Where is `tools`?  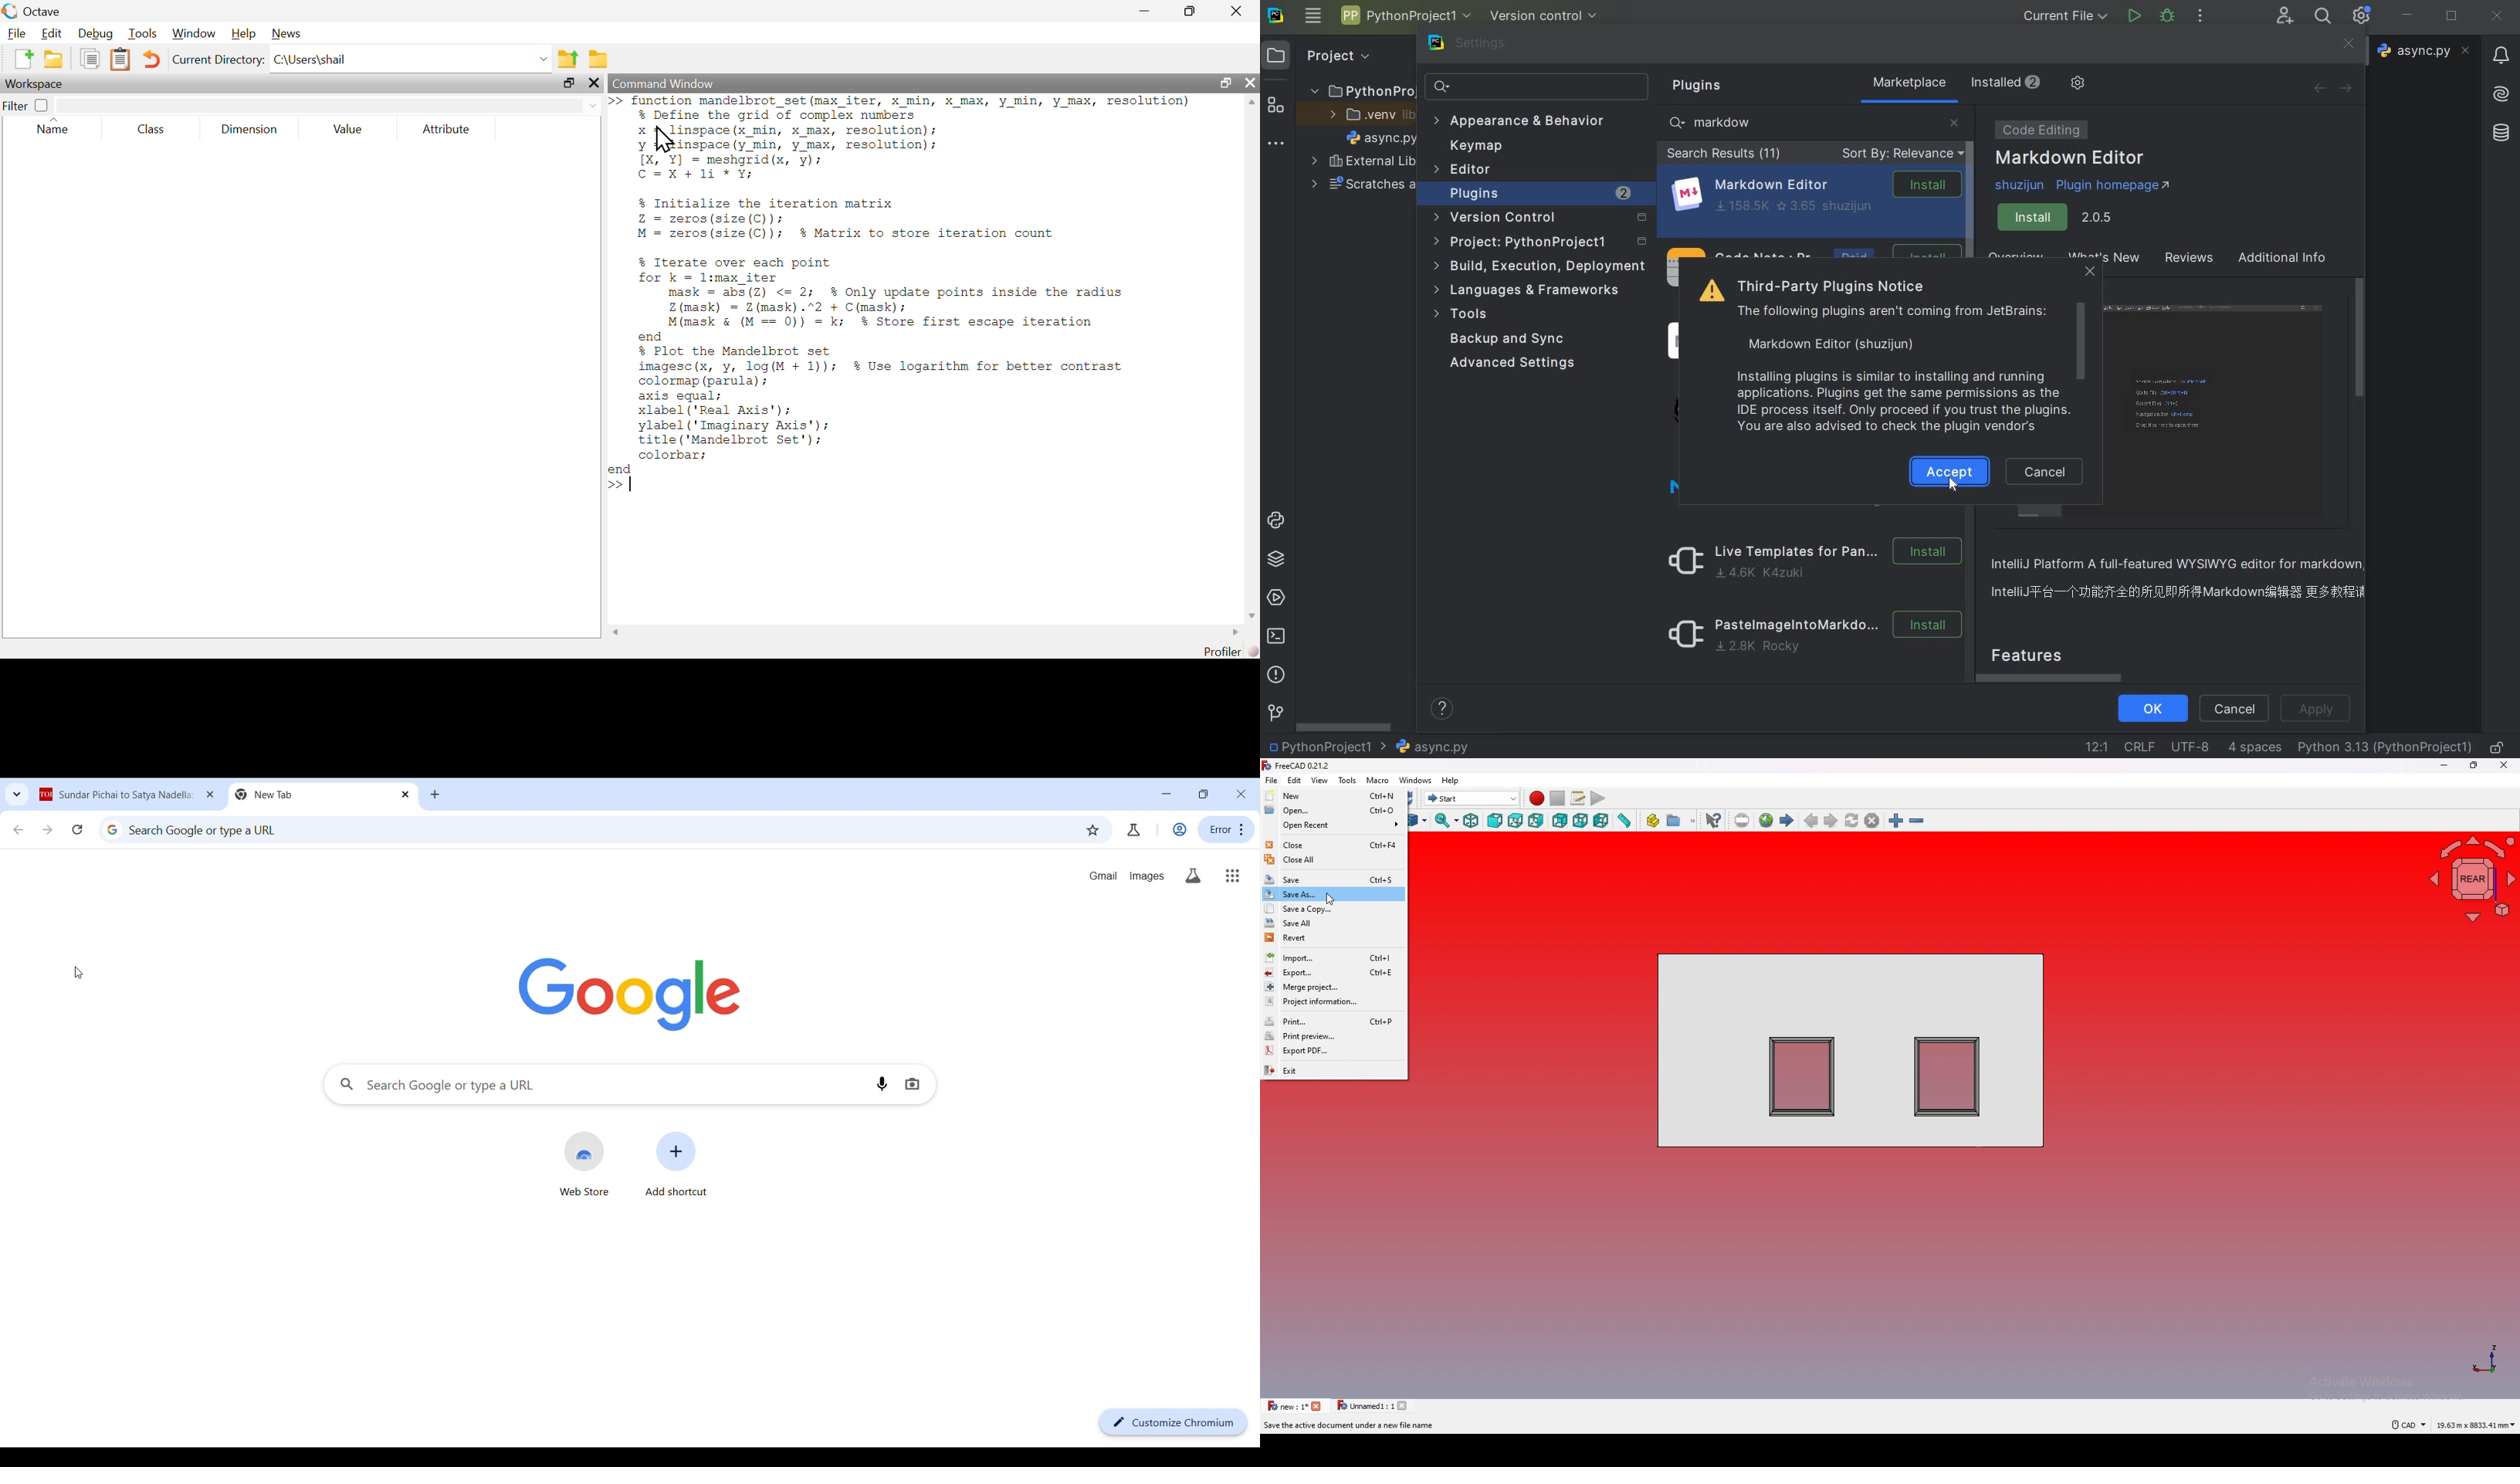
tools is located at coordinates (1347, 780).